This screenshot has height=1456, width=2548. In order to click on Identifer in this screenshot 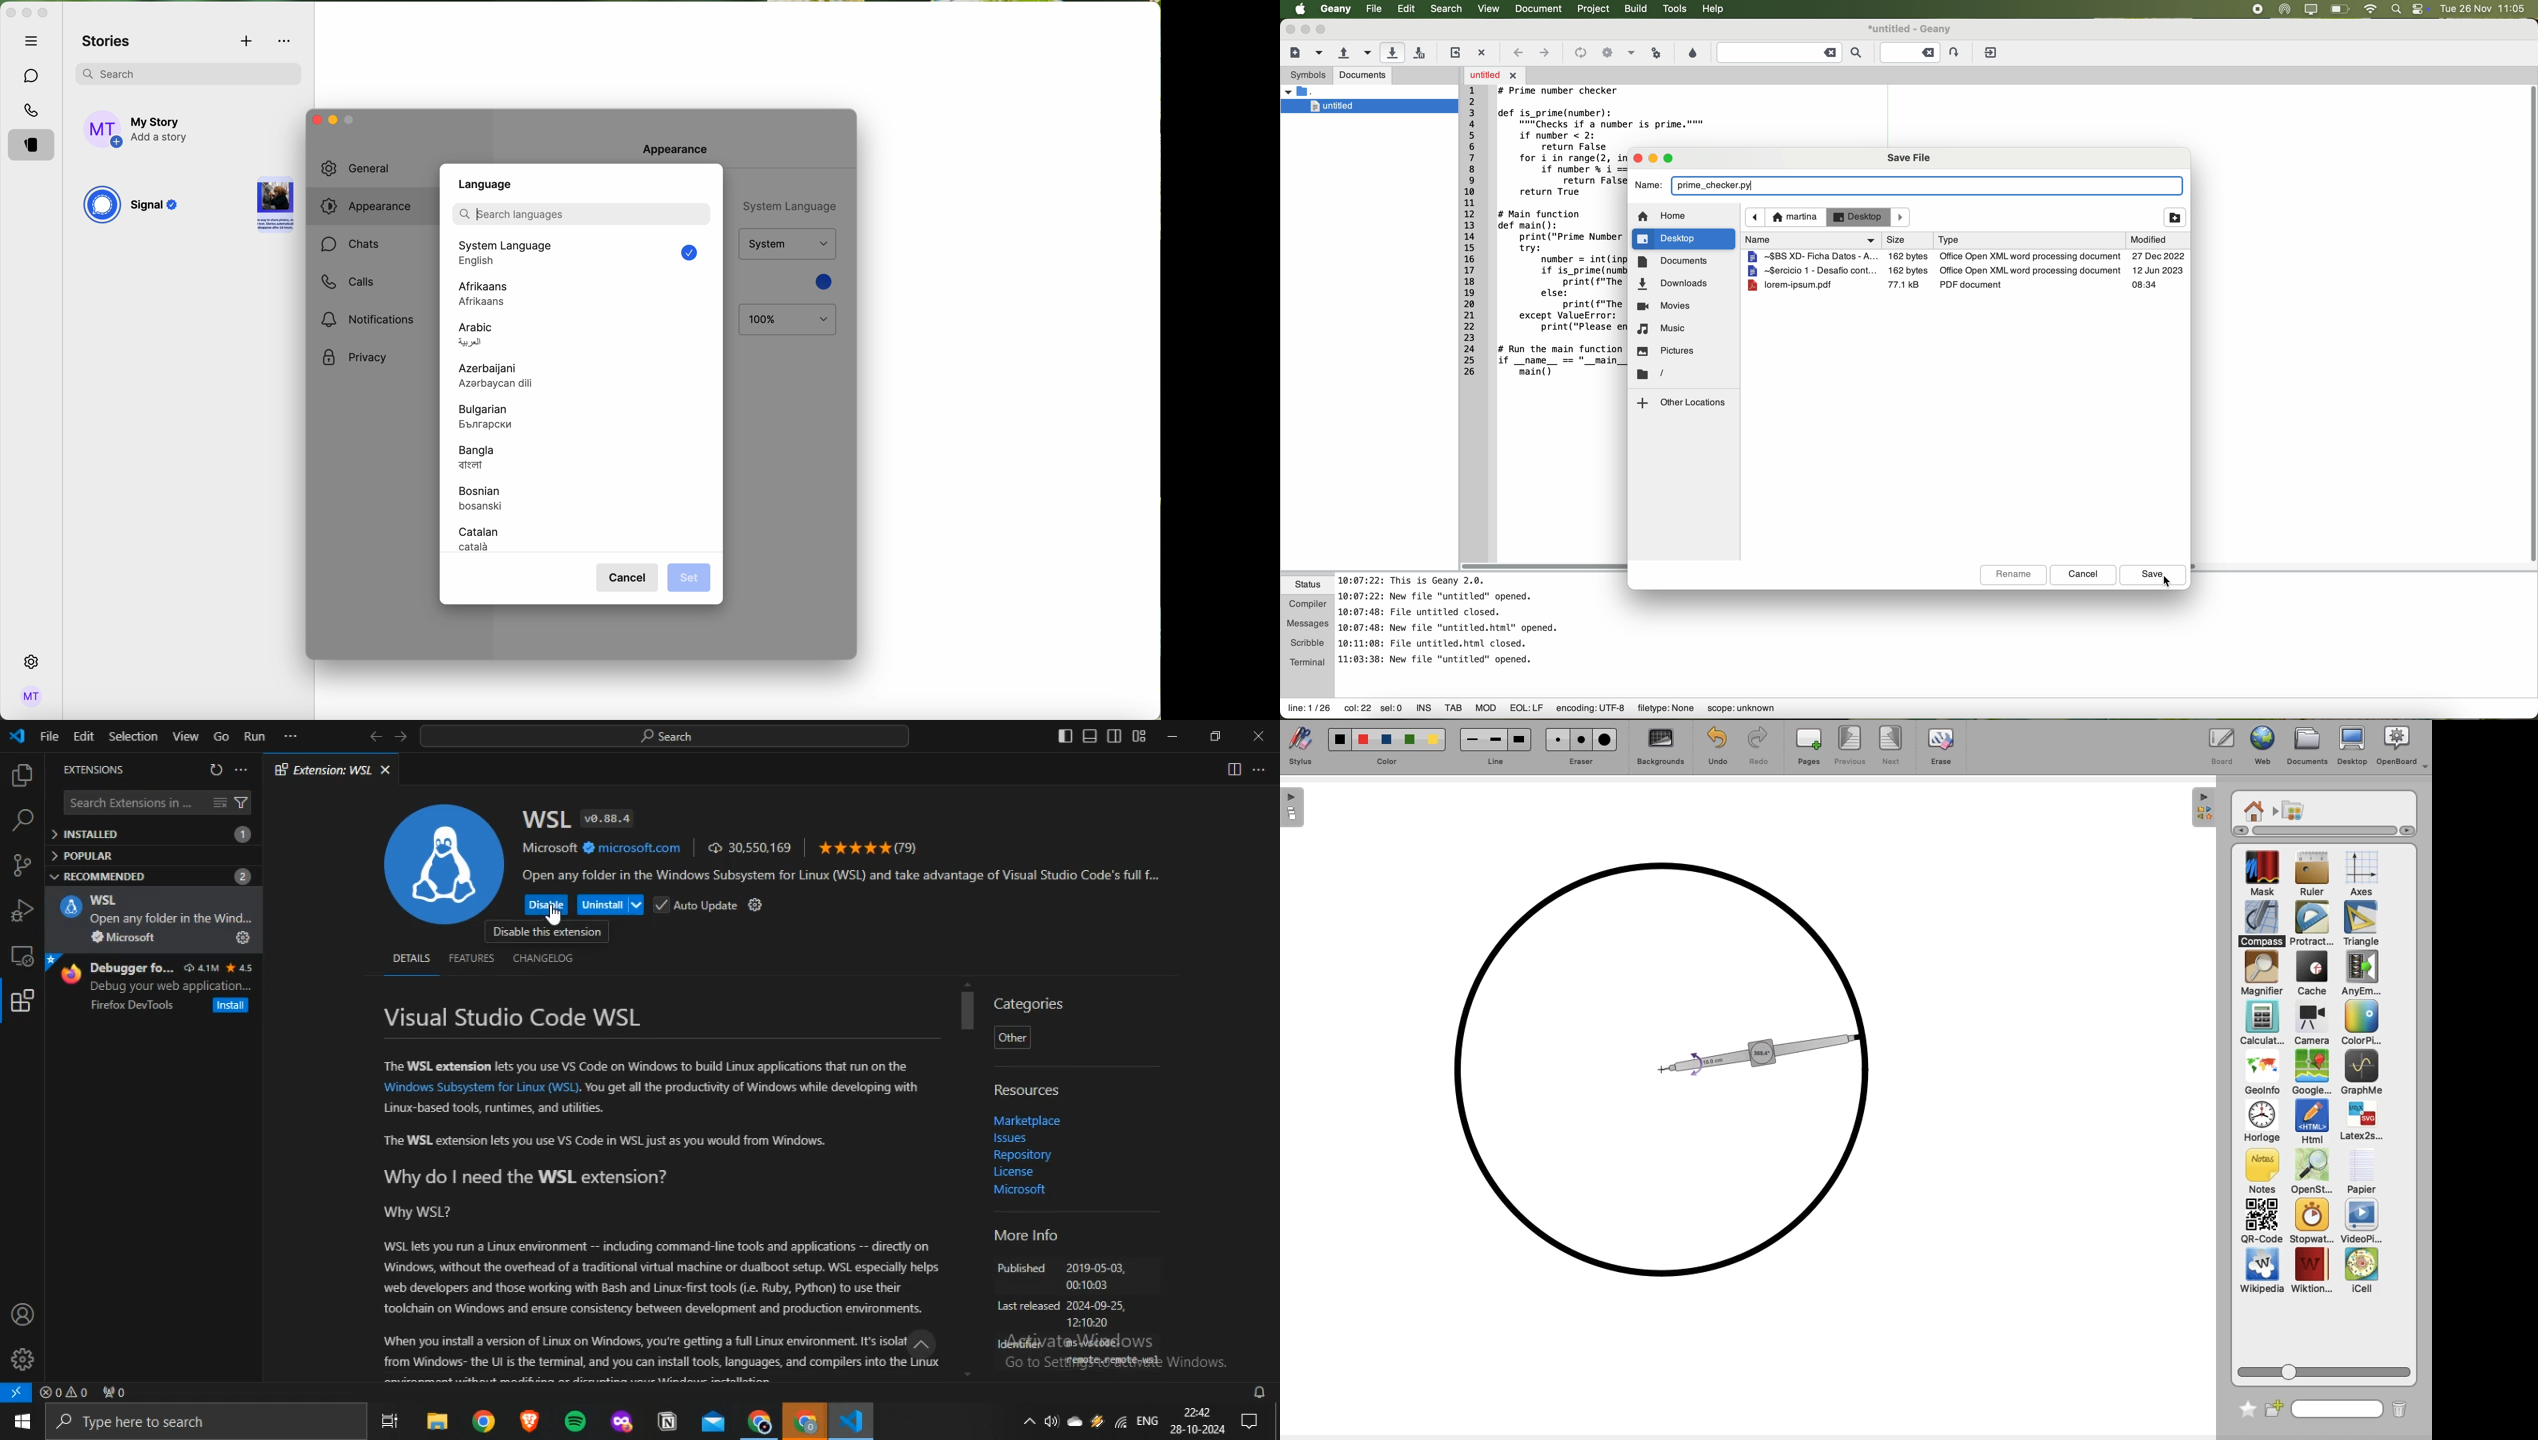, I will do `click(1020, 1345)`.